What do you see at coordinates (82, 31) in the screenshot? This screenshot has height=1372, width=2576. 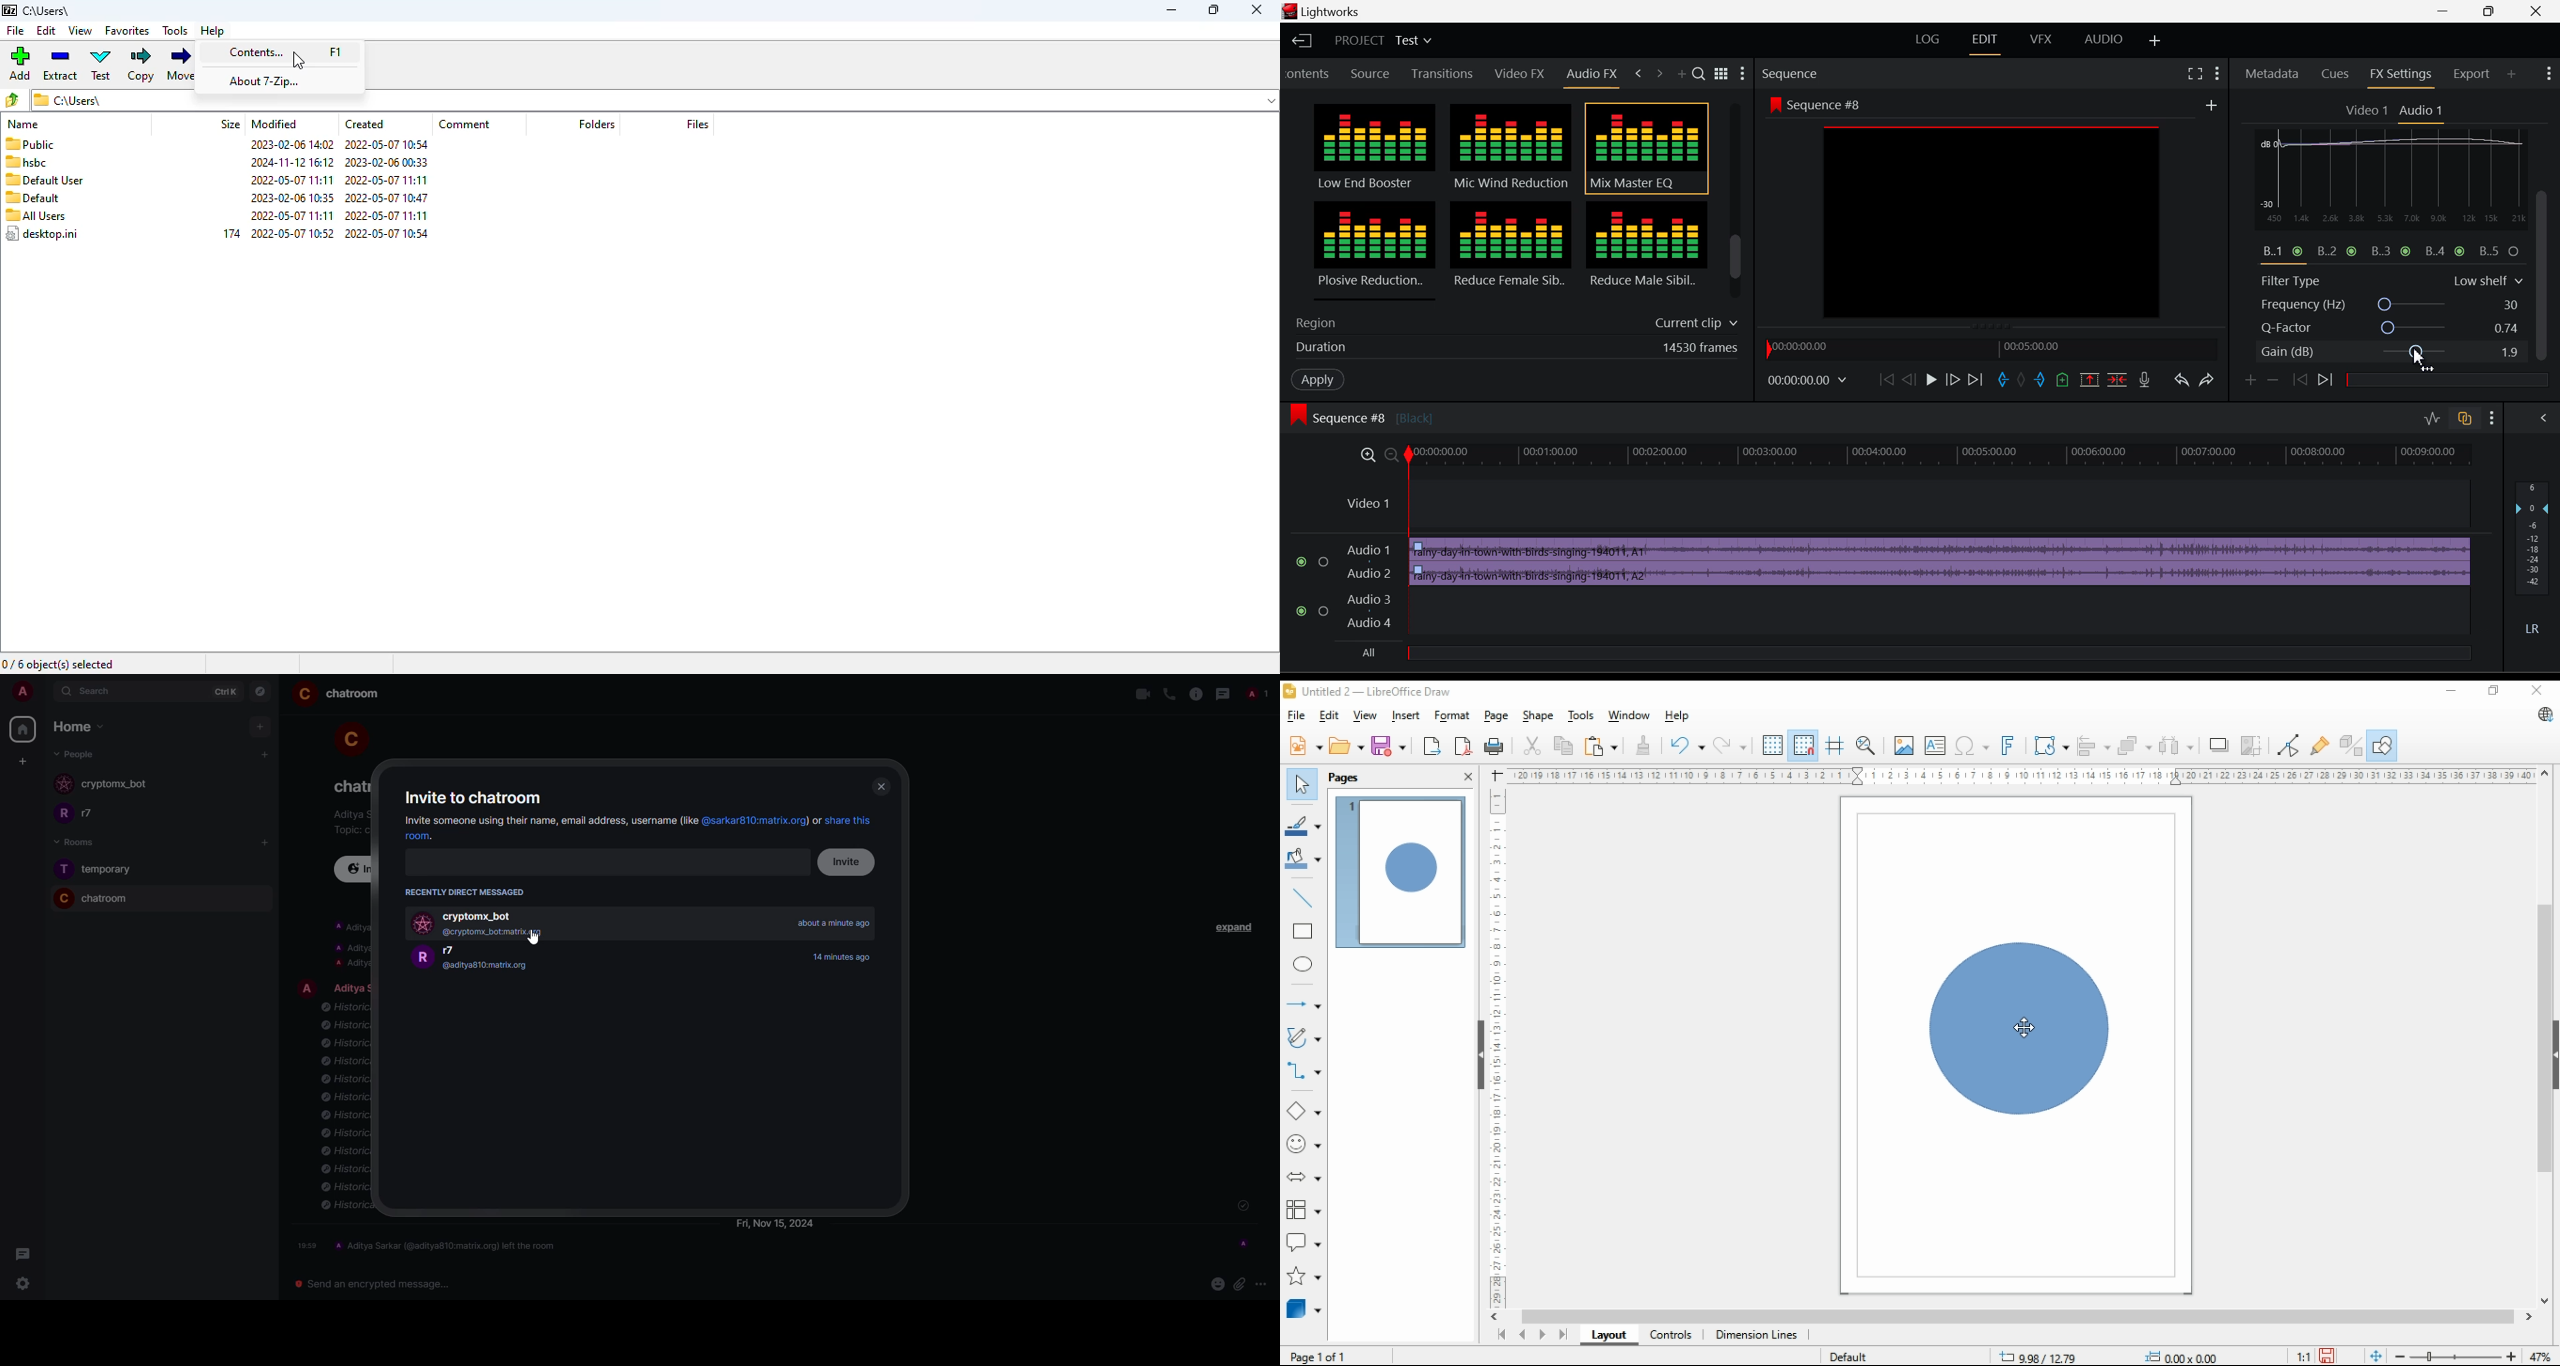 I see `view` at bounding box center [82, 31].